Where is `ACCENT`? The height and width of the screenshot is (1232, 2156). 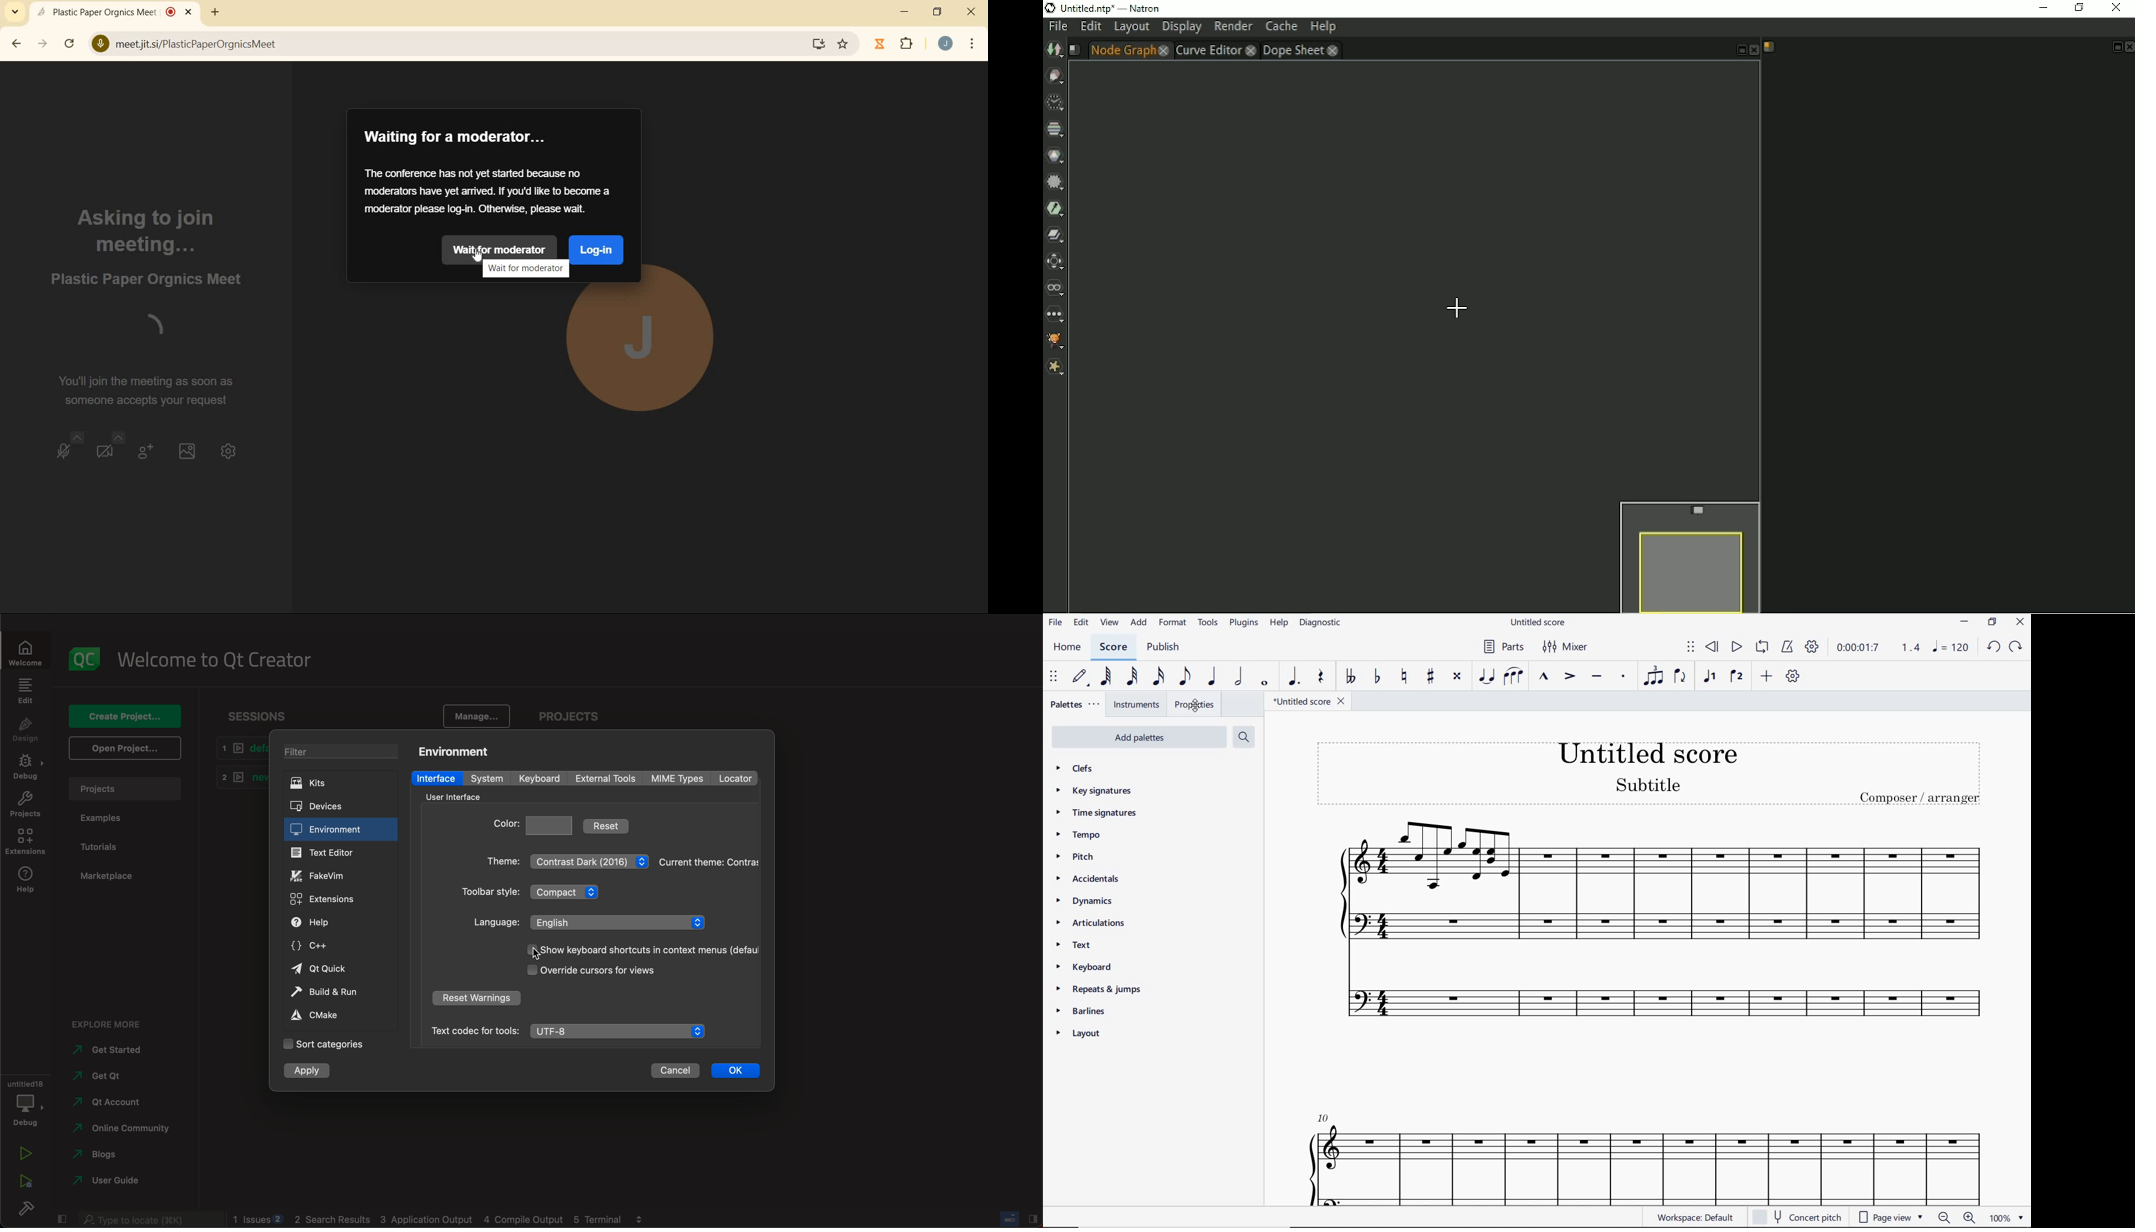 ACCENT is located at coordinates (1569, 677).